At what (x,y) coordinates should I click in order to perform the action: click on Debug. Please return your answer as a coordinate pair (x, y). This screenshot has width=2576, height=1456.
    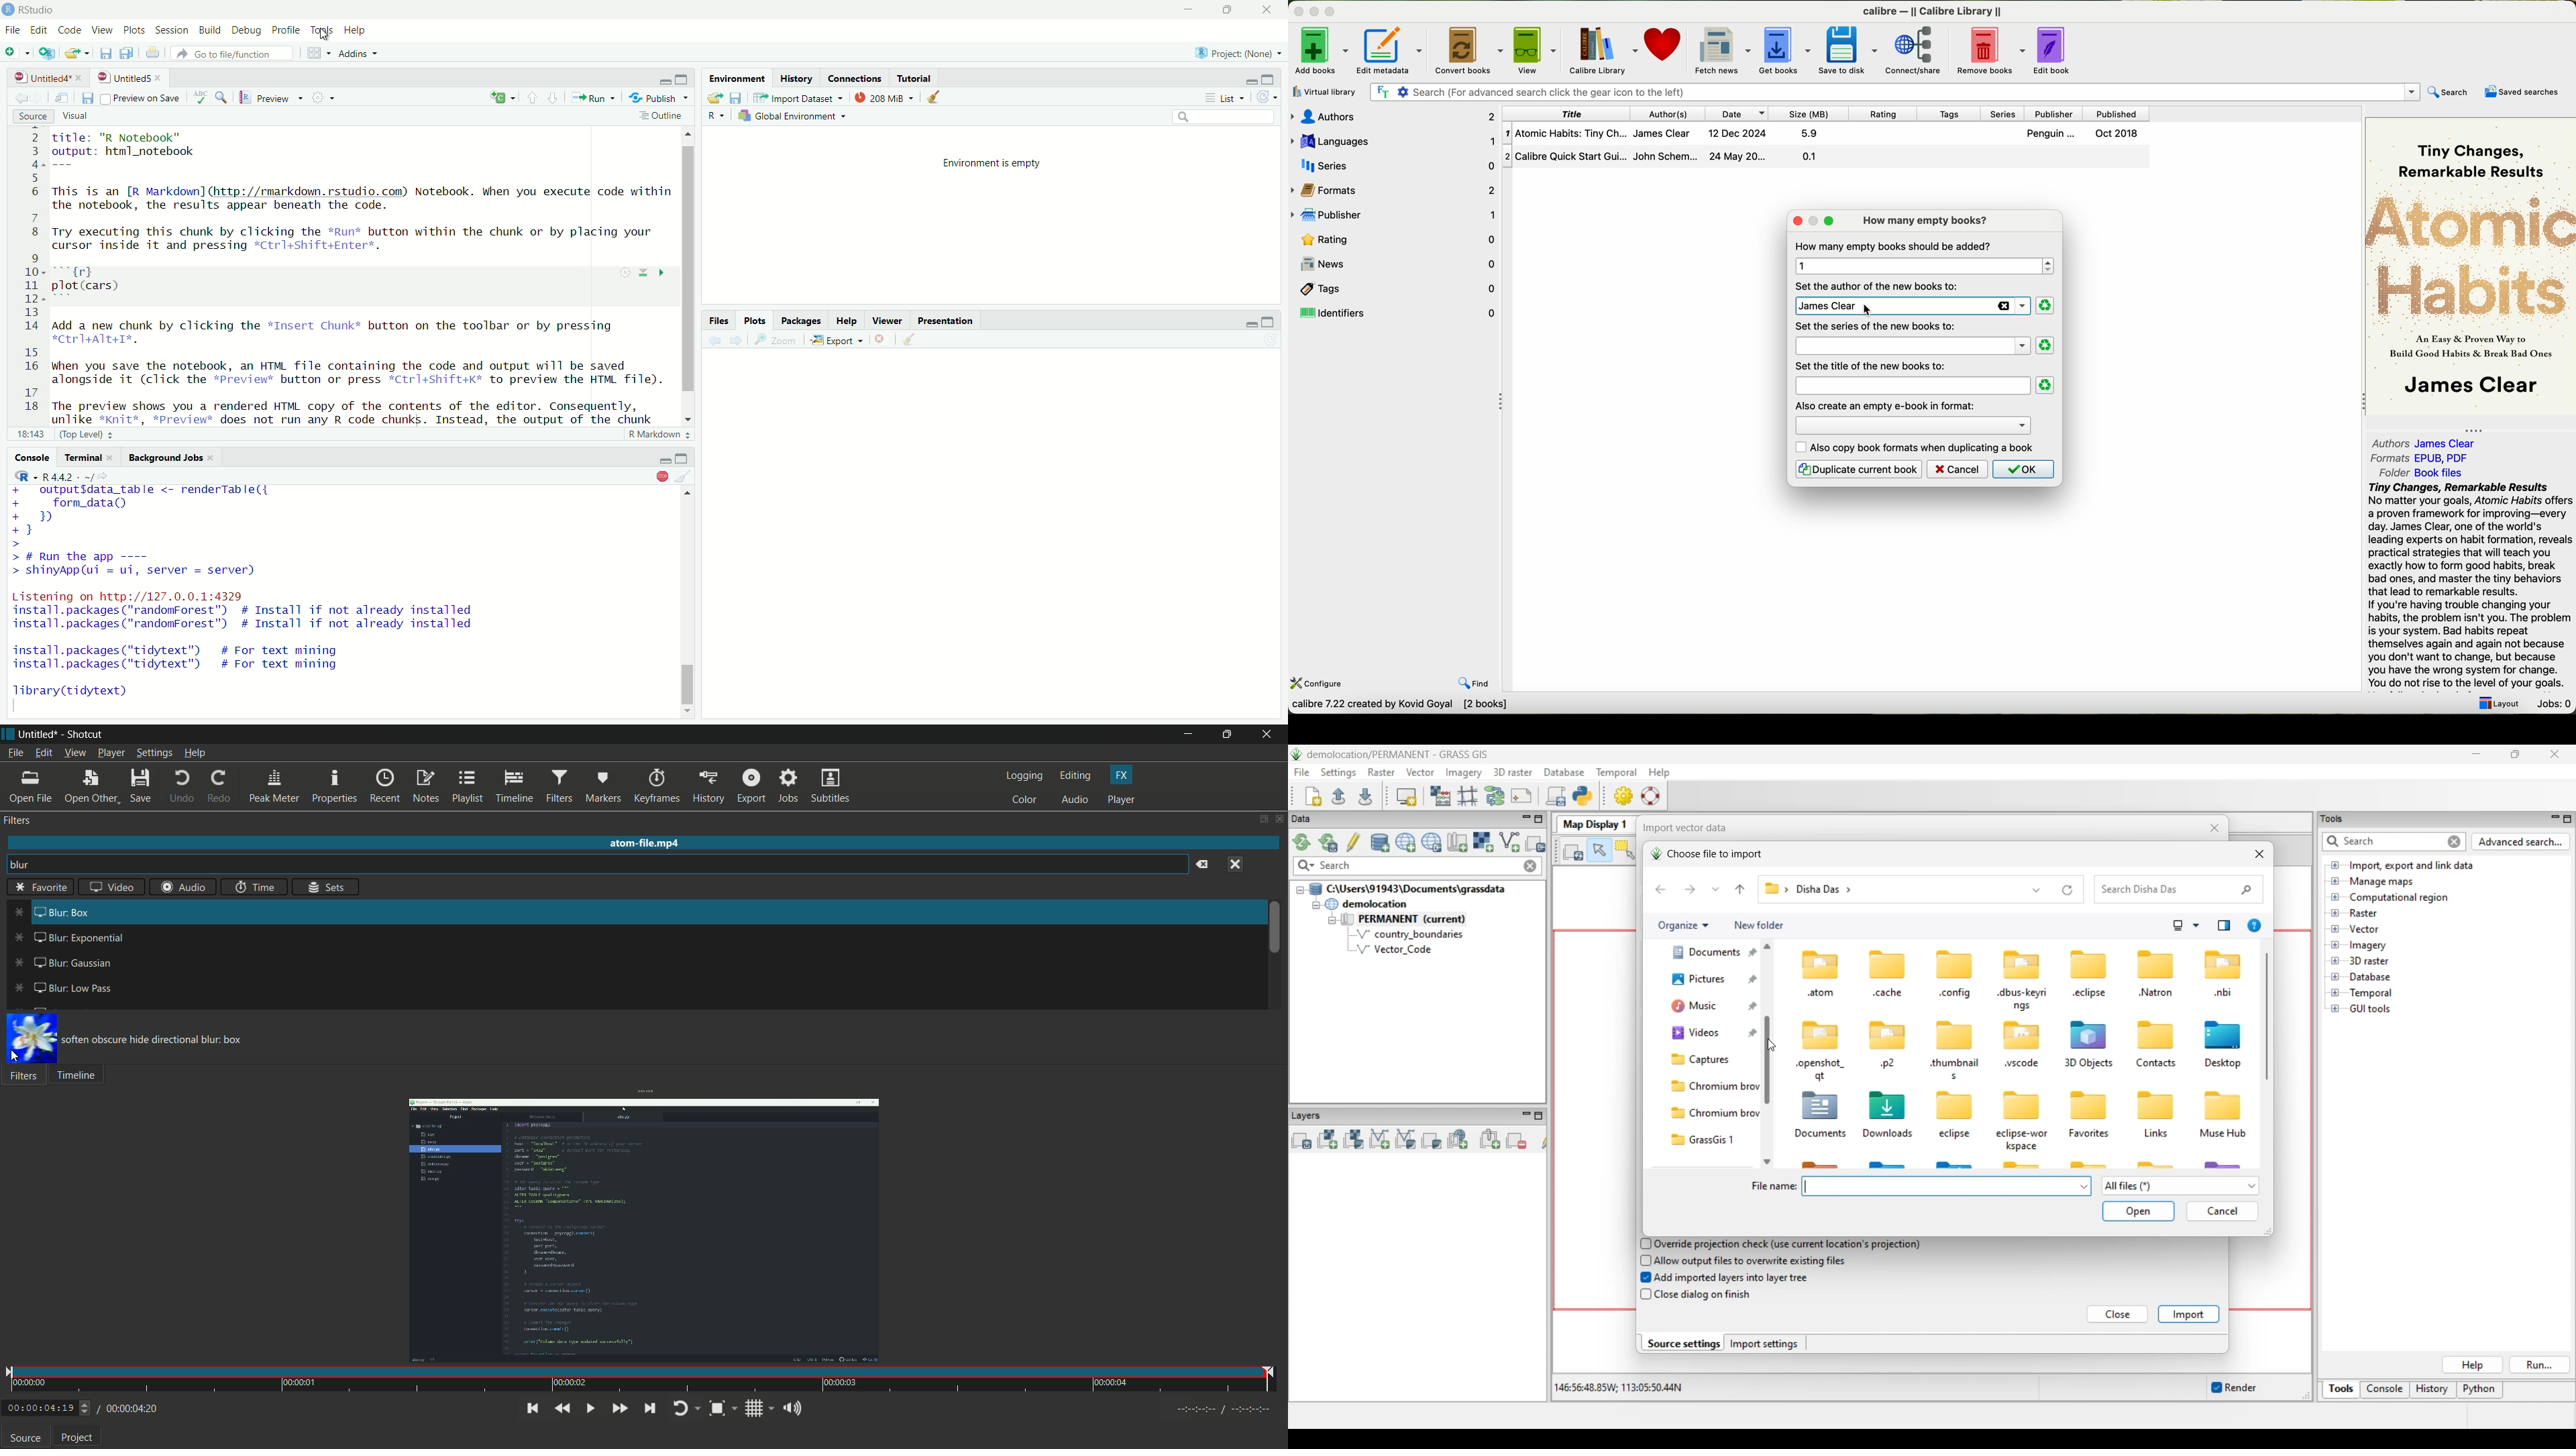
    Looking at the image, I should click on (248, 32).